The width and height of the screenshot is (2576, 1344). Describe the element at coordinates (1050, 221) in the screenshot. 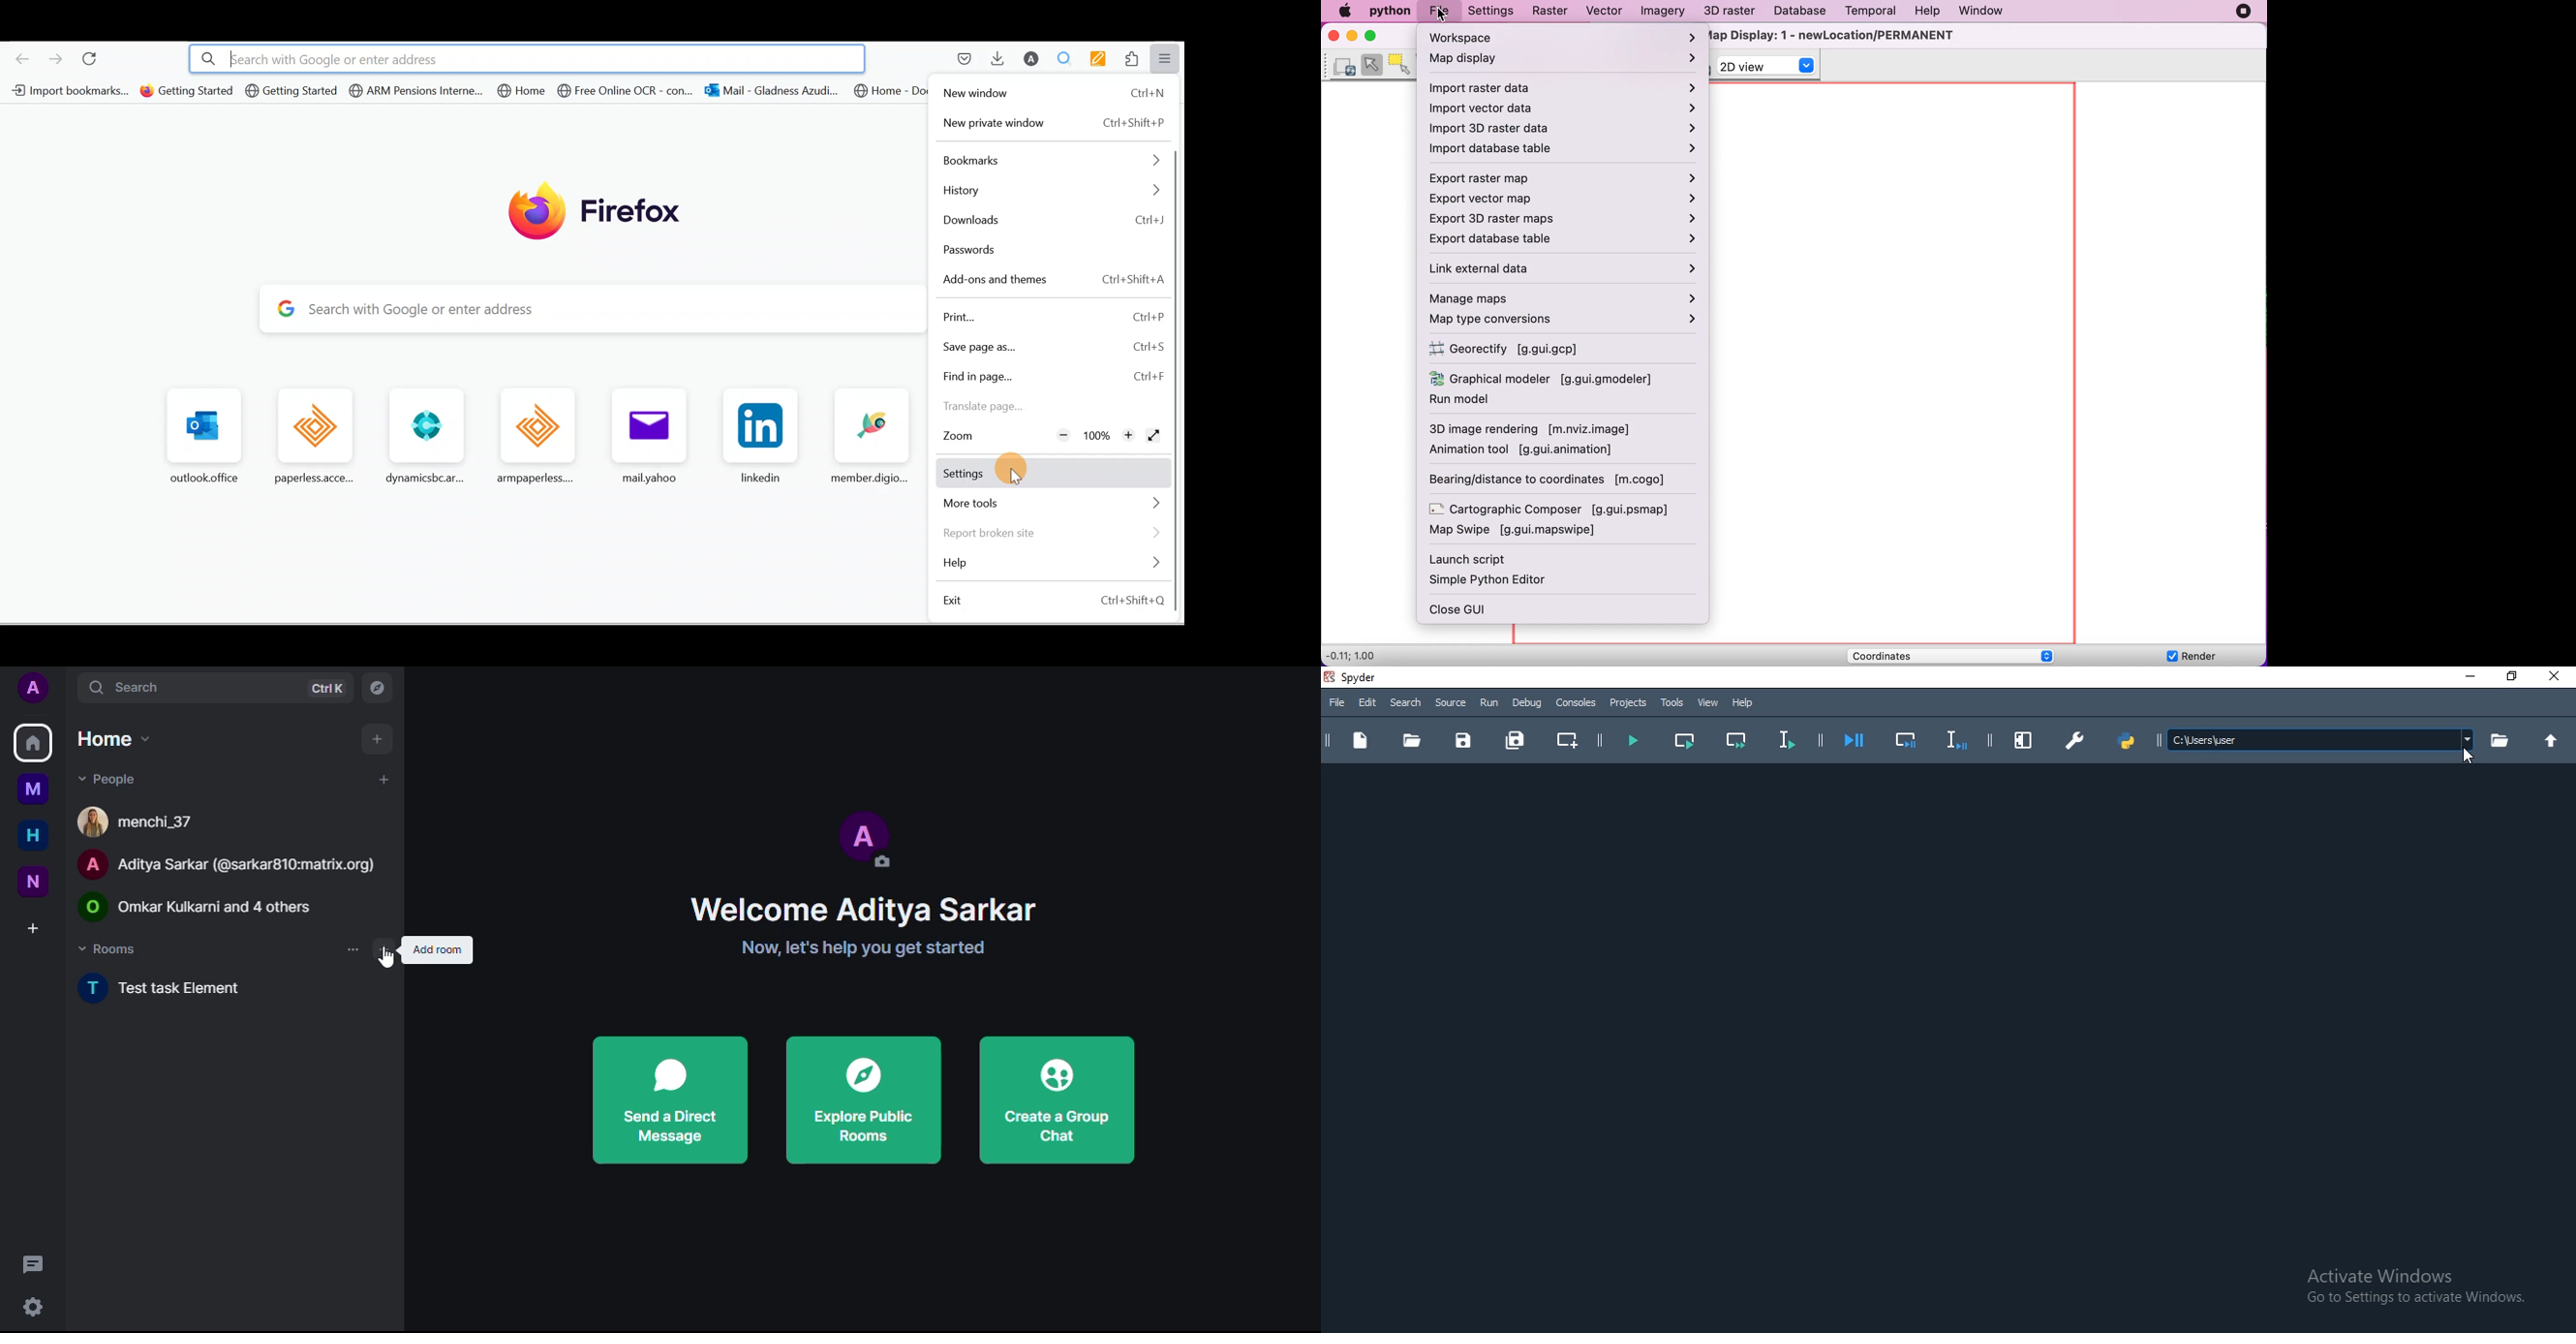

I see `Downloads        Ctrl+J` at that location.